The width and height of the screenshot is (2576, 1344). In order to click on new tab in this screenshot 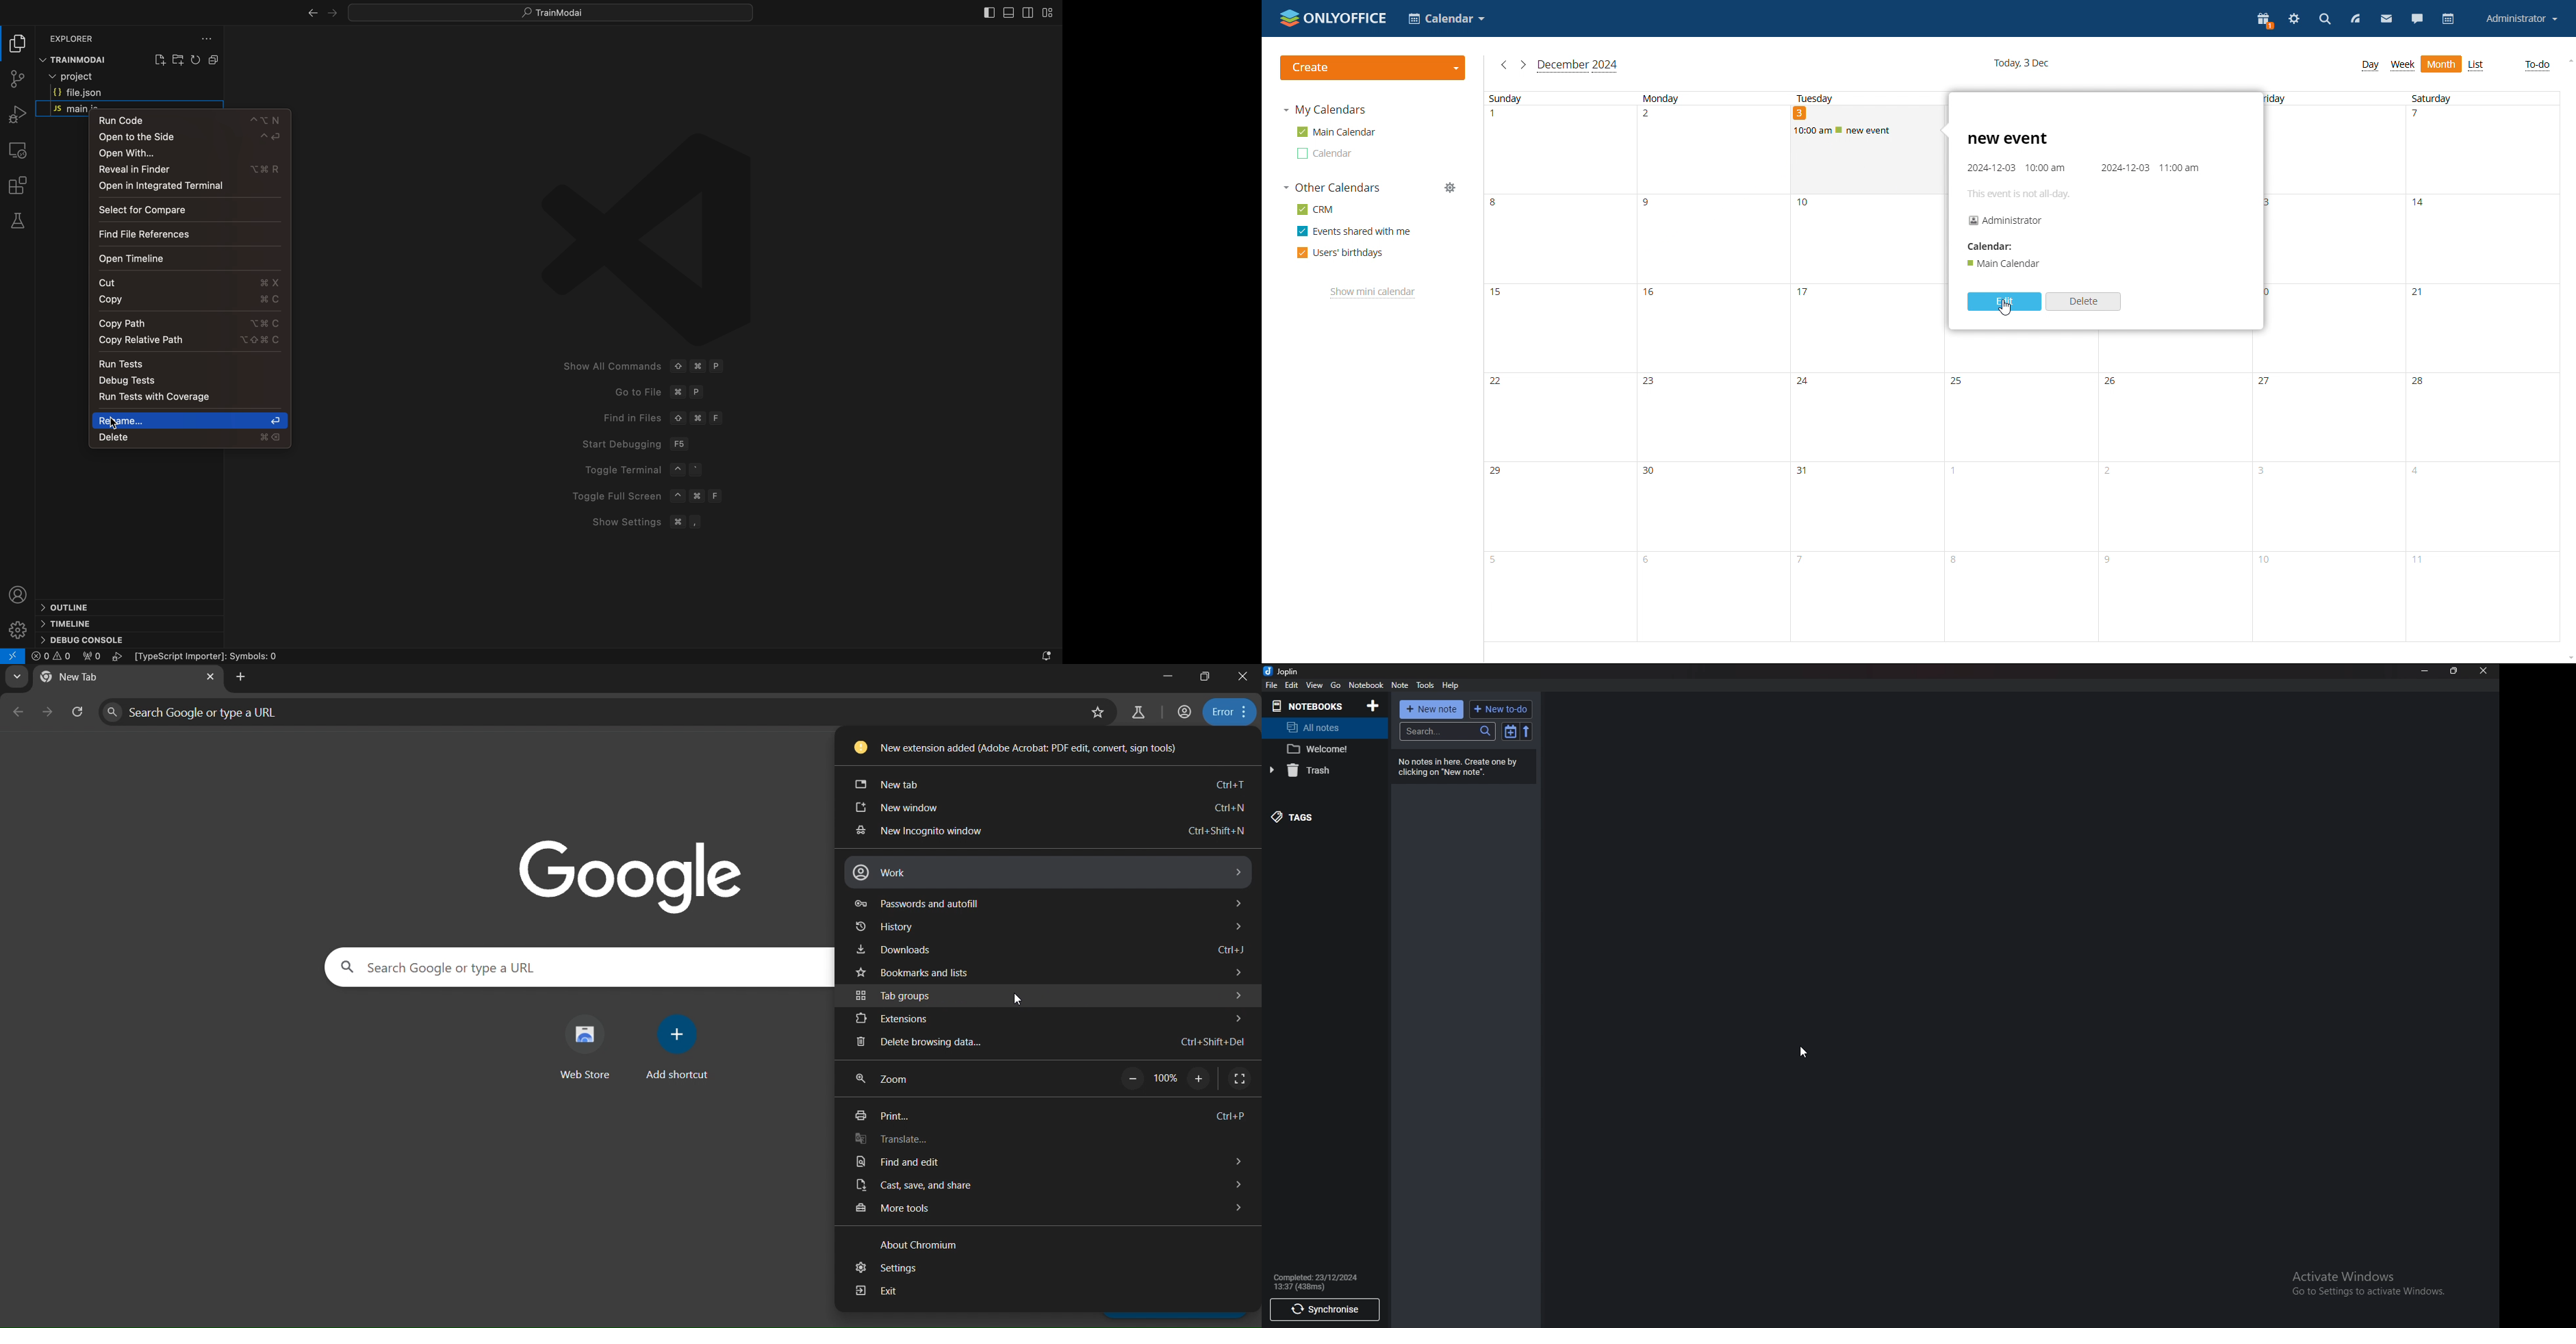, I will do `click(1053, 781)`.